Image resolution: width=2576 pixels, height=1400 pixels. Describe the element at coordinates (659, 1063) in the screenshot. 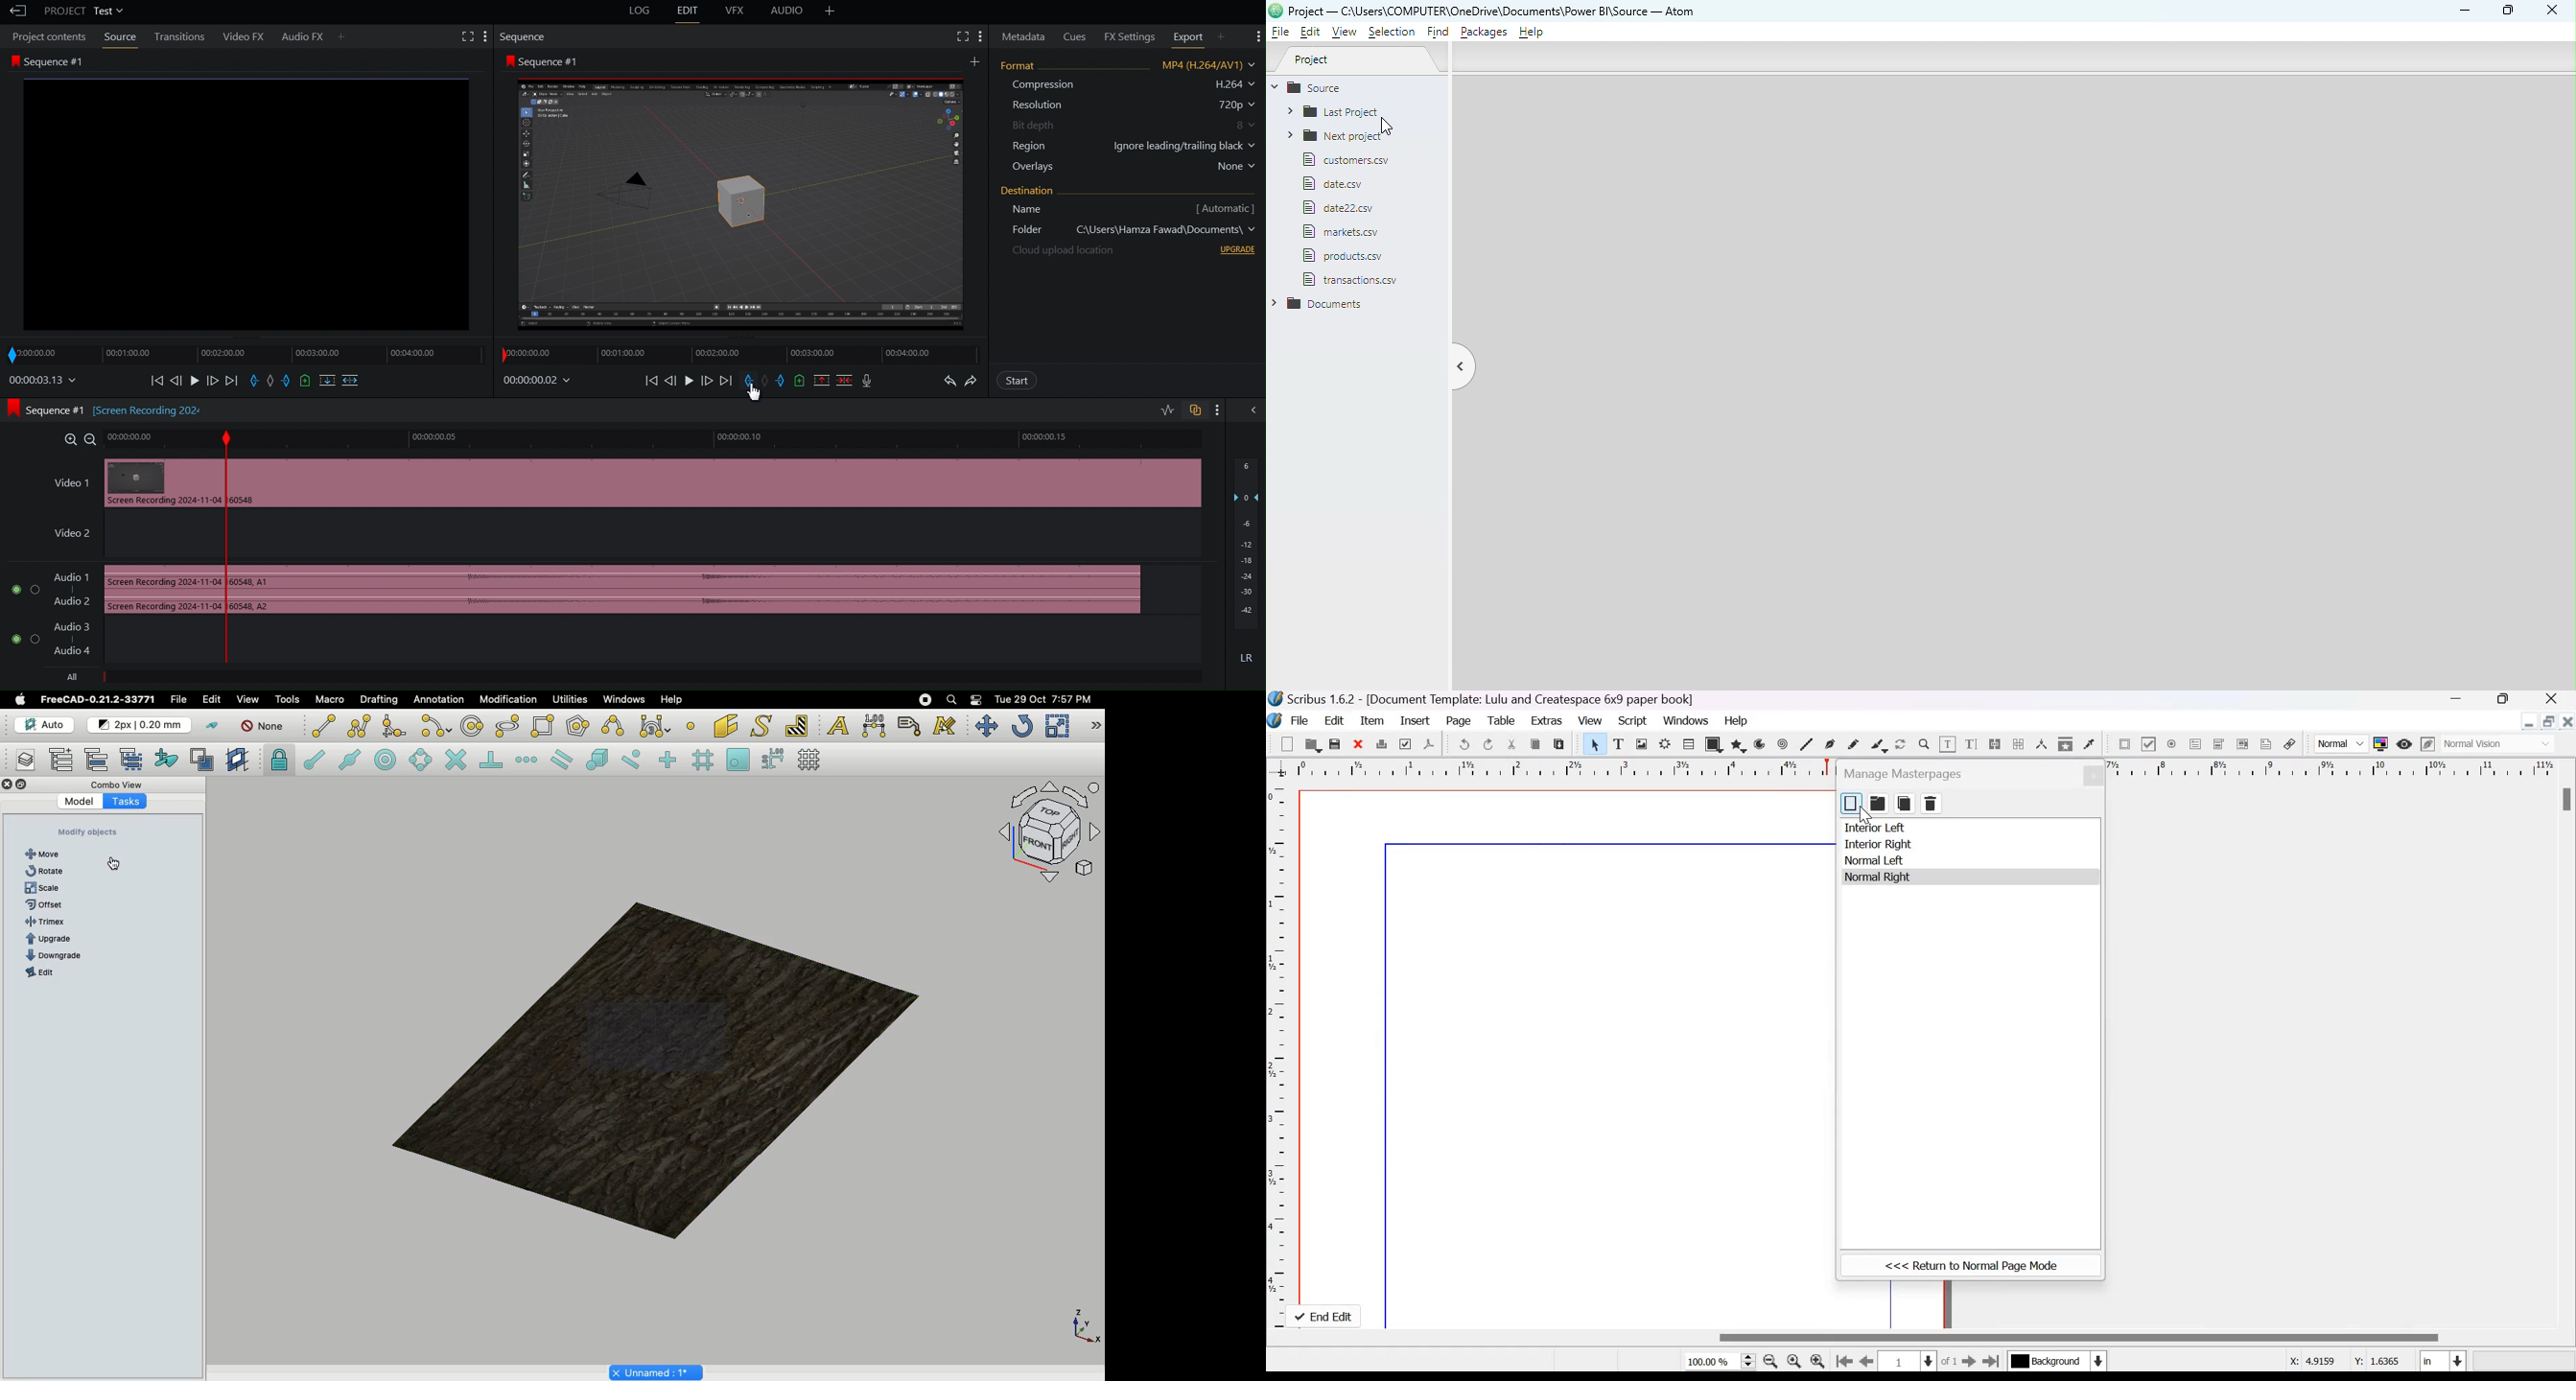

I see `Object selected` at that location.